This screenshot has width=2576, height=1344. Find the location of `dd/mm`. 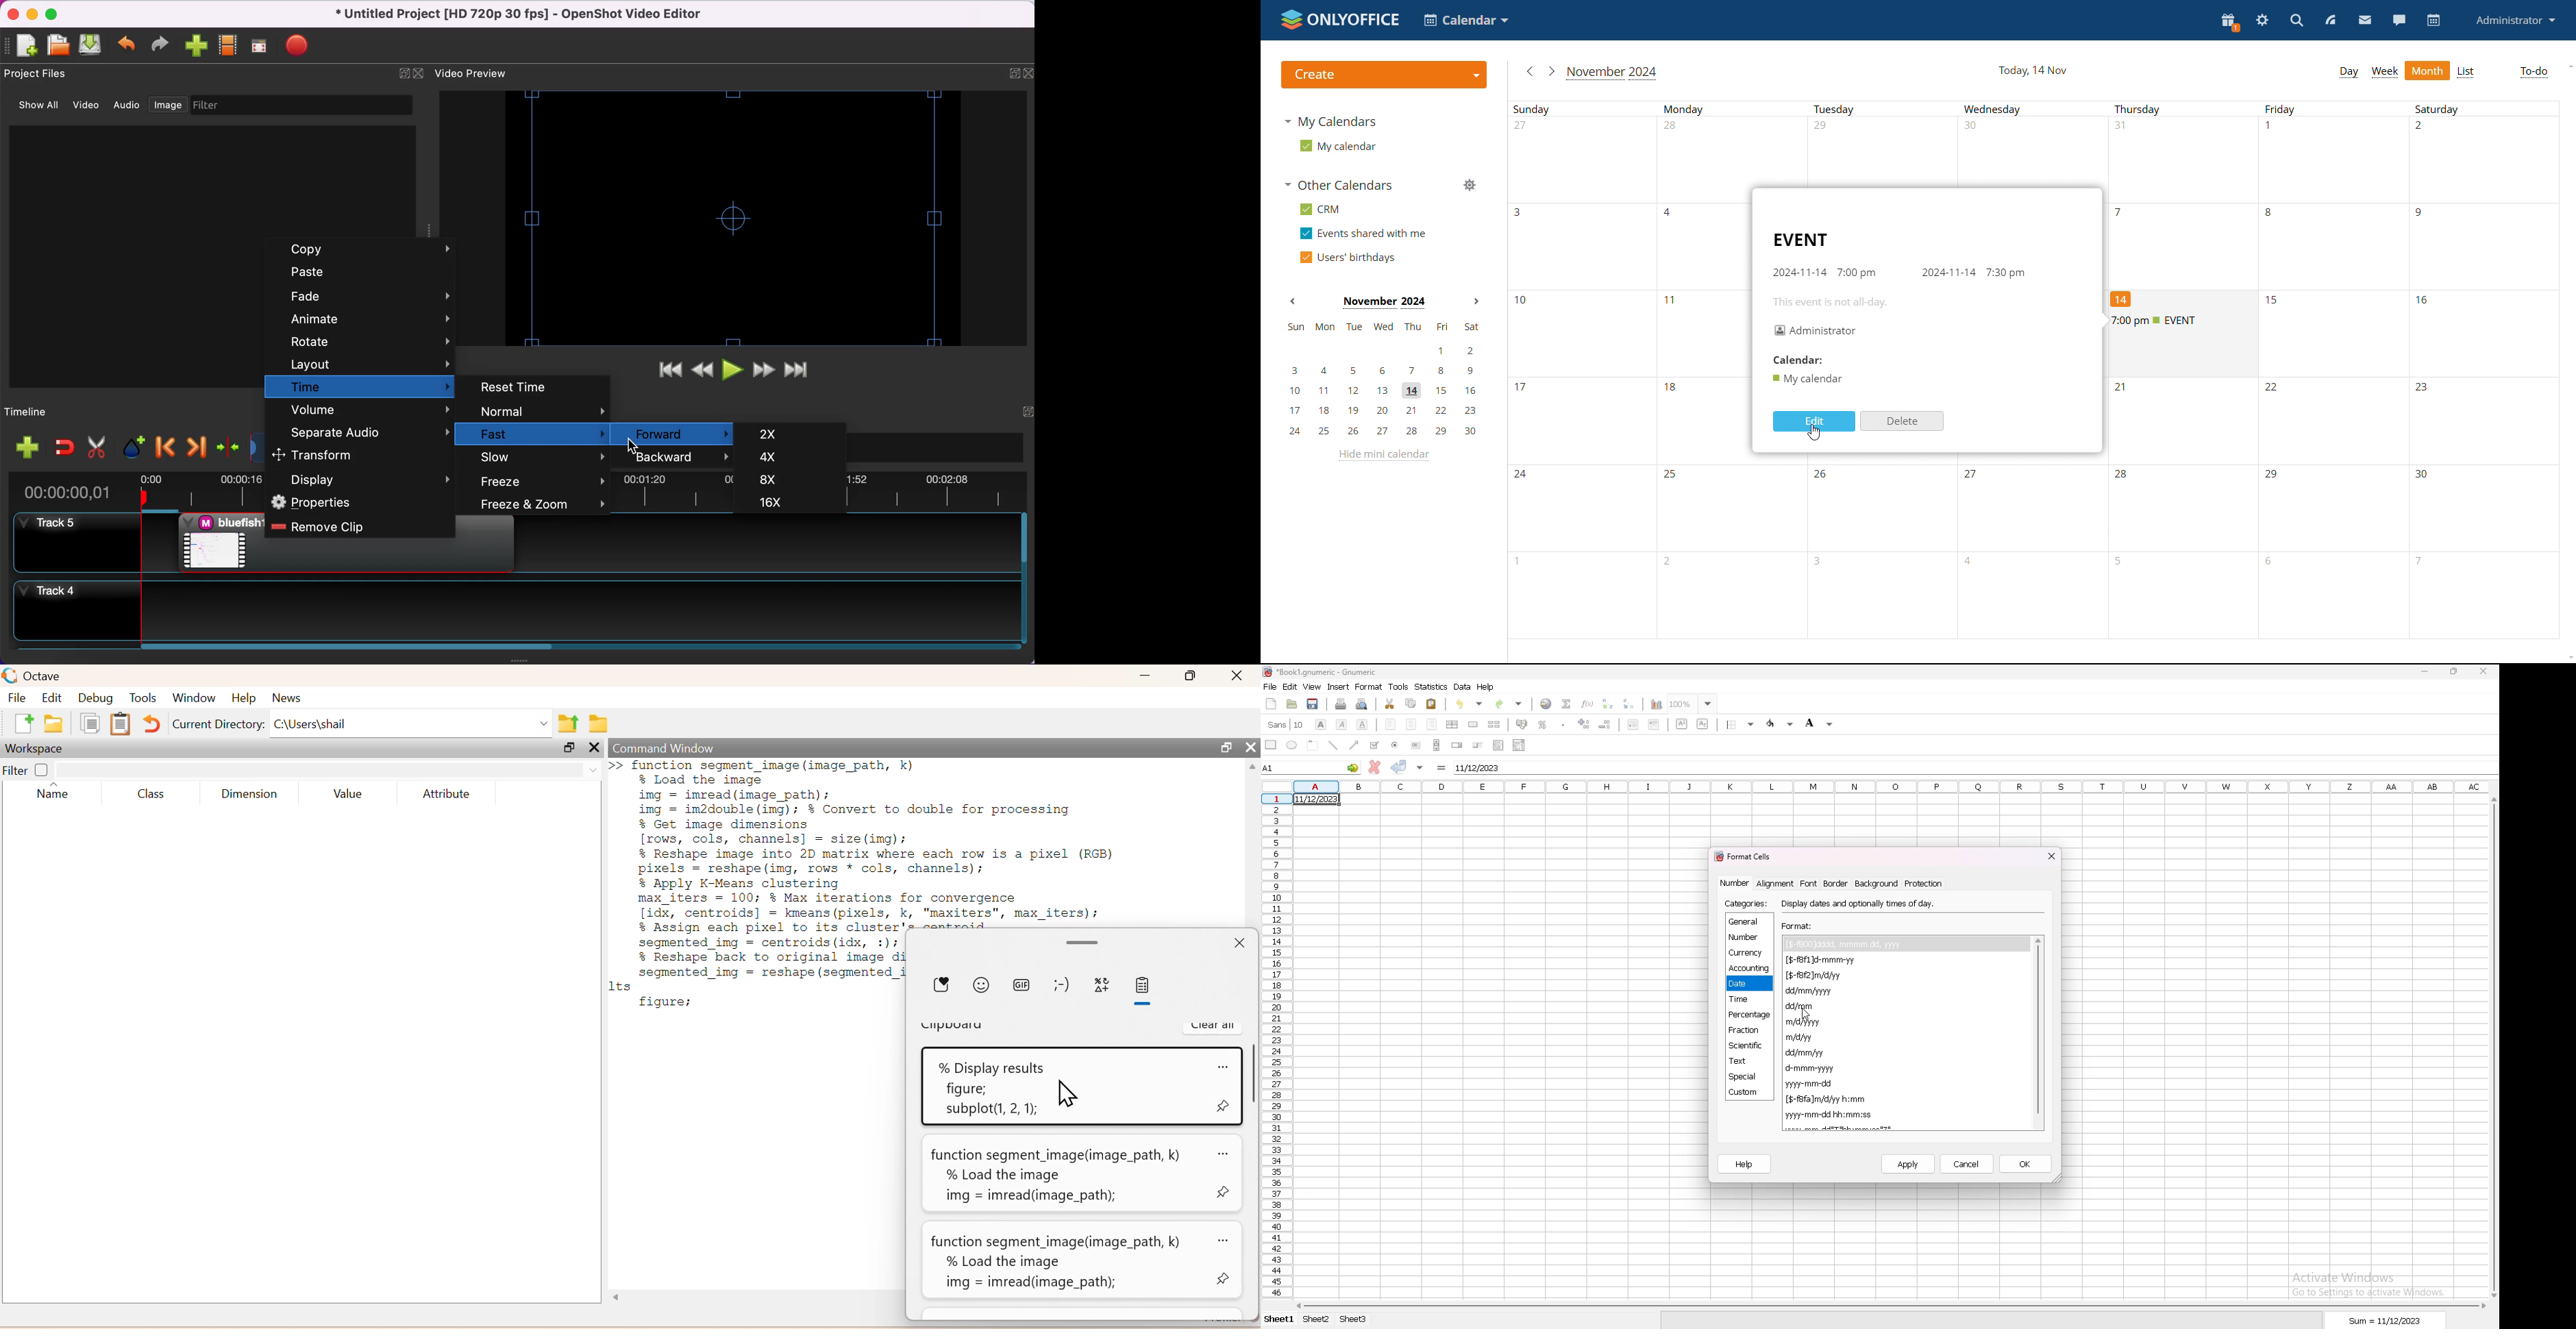

dd/mm is located at coordinates (1805, 1007).